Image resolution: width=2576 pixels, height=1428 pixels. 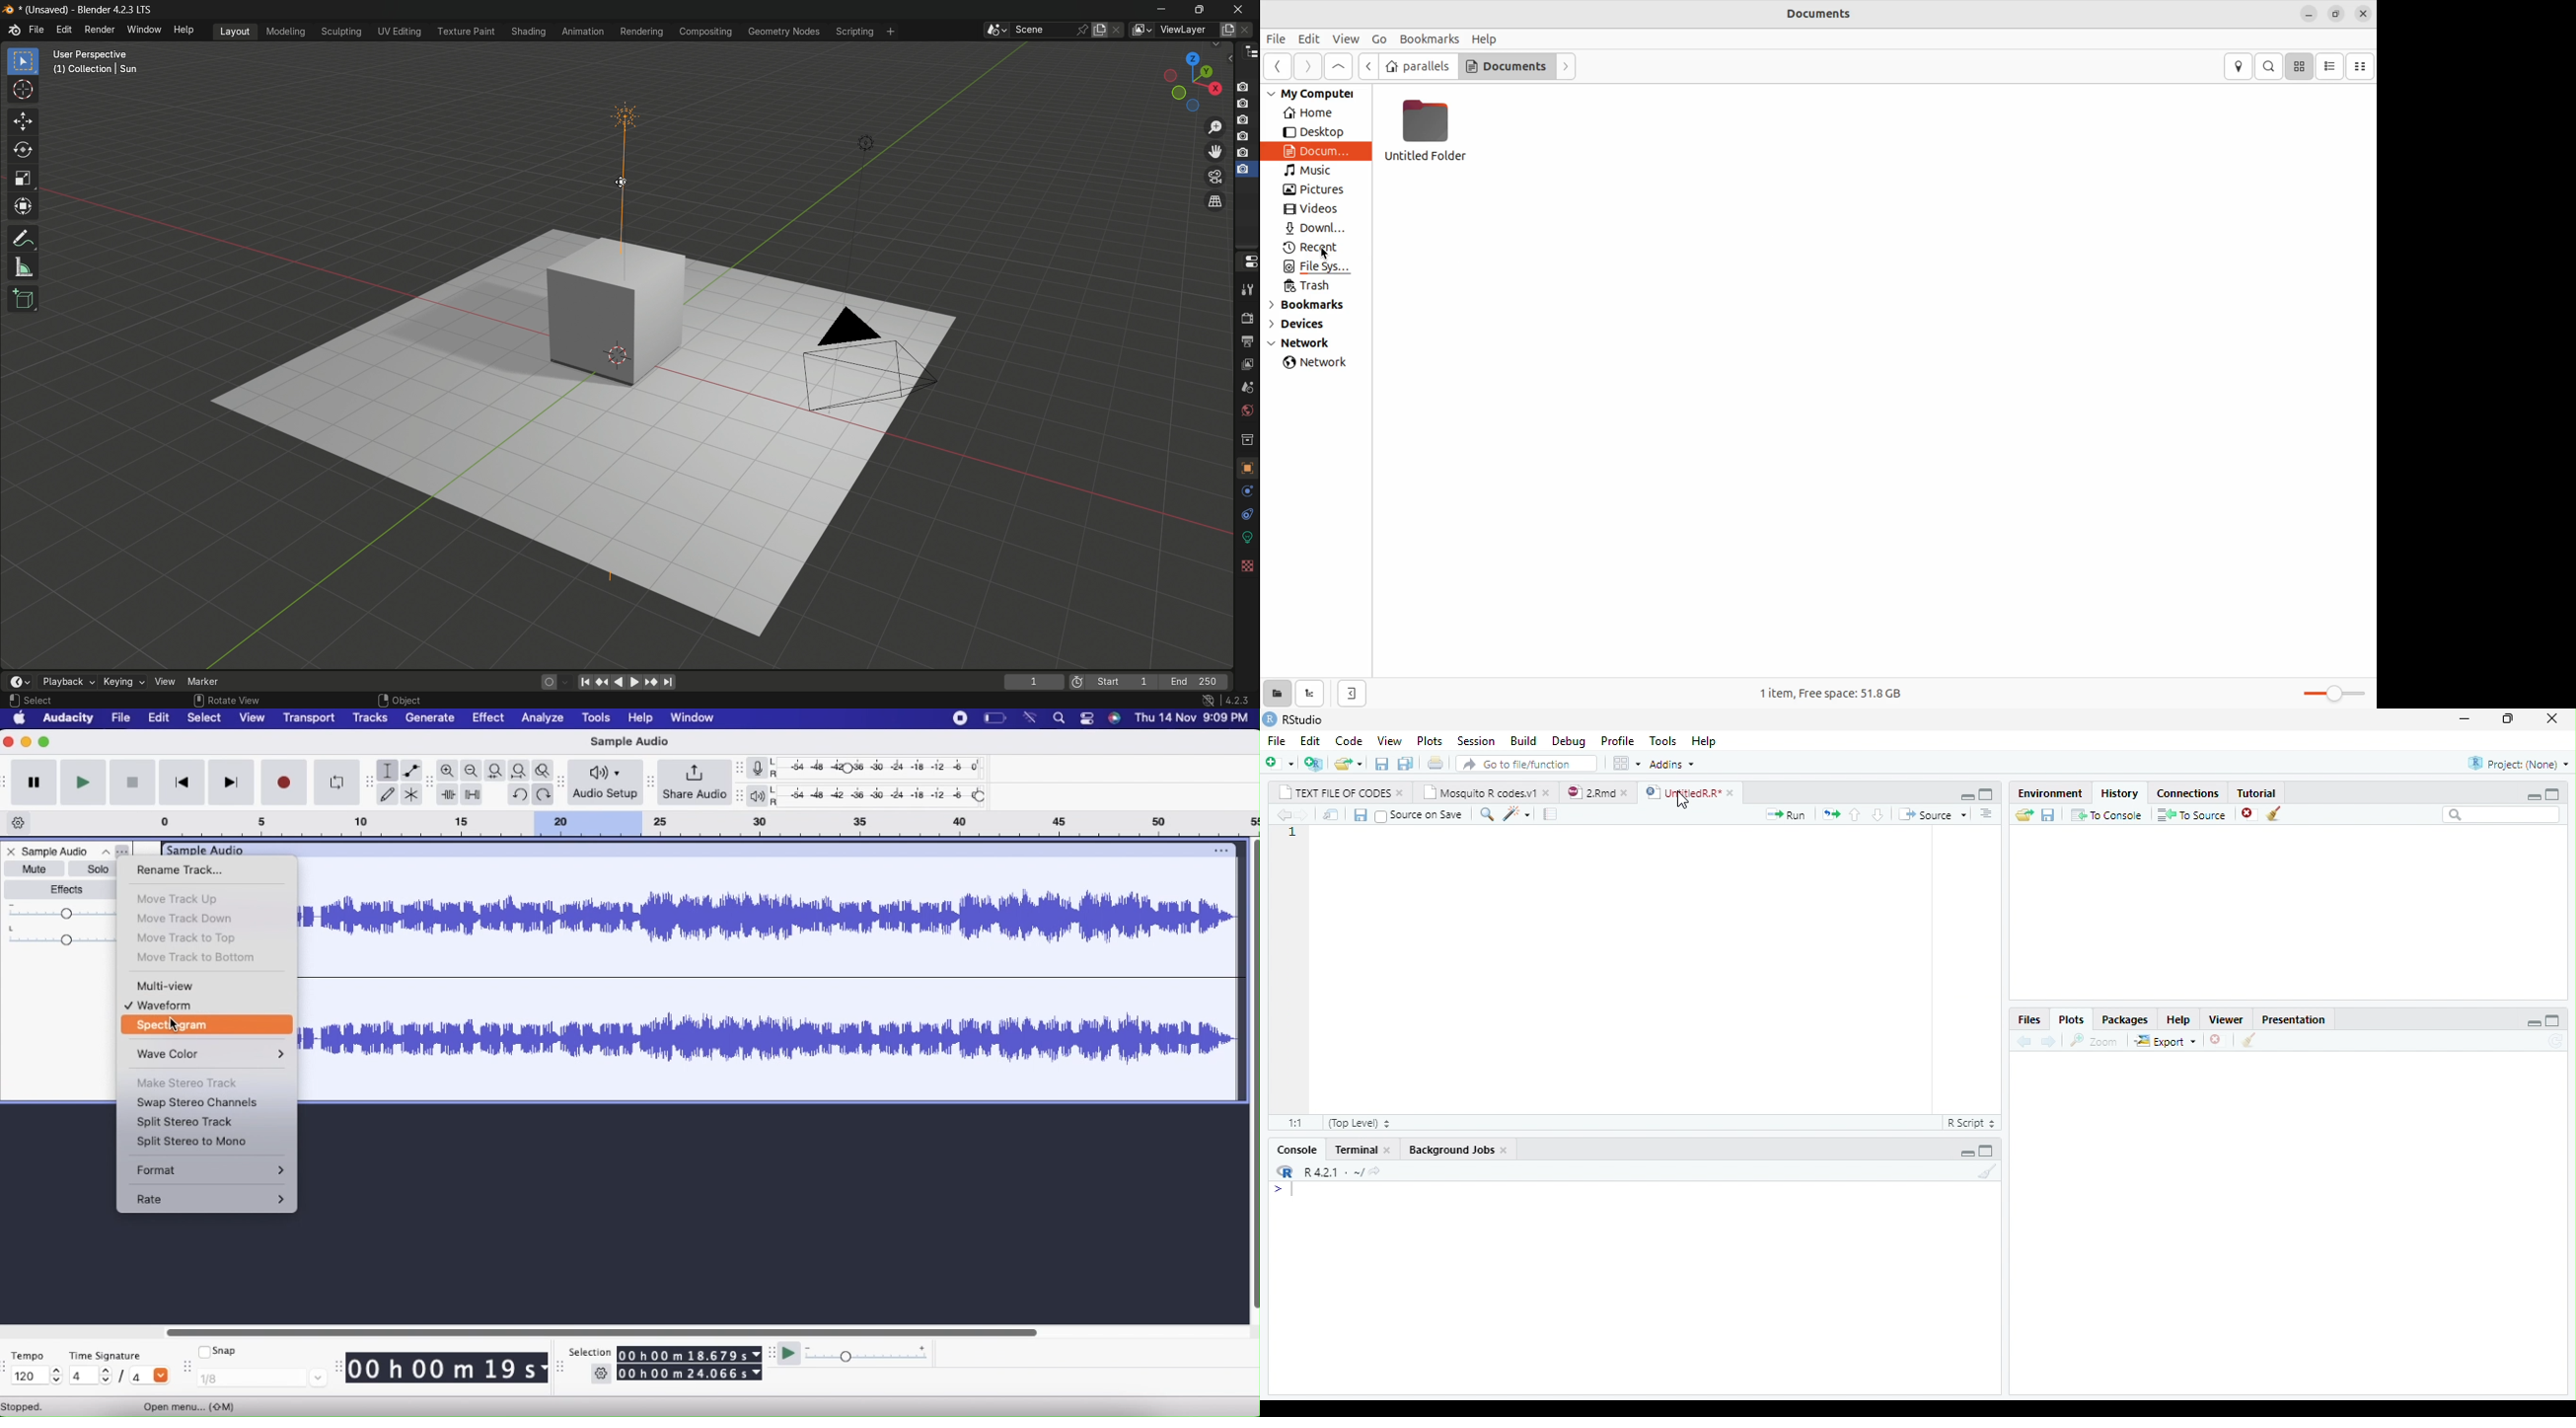 What do you see at coordinates (1361, 816) in the screenshot?
I see `save current document` at bounding box center [1361, 816].